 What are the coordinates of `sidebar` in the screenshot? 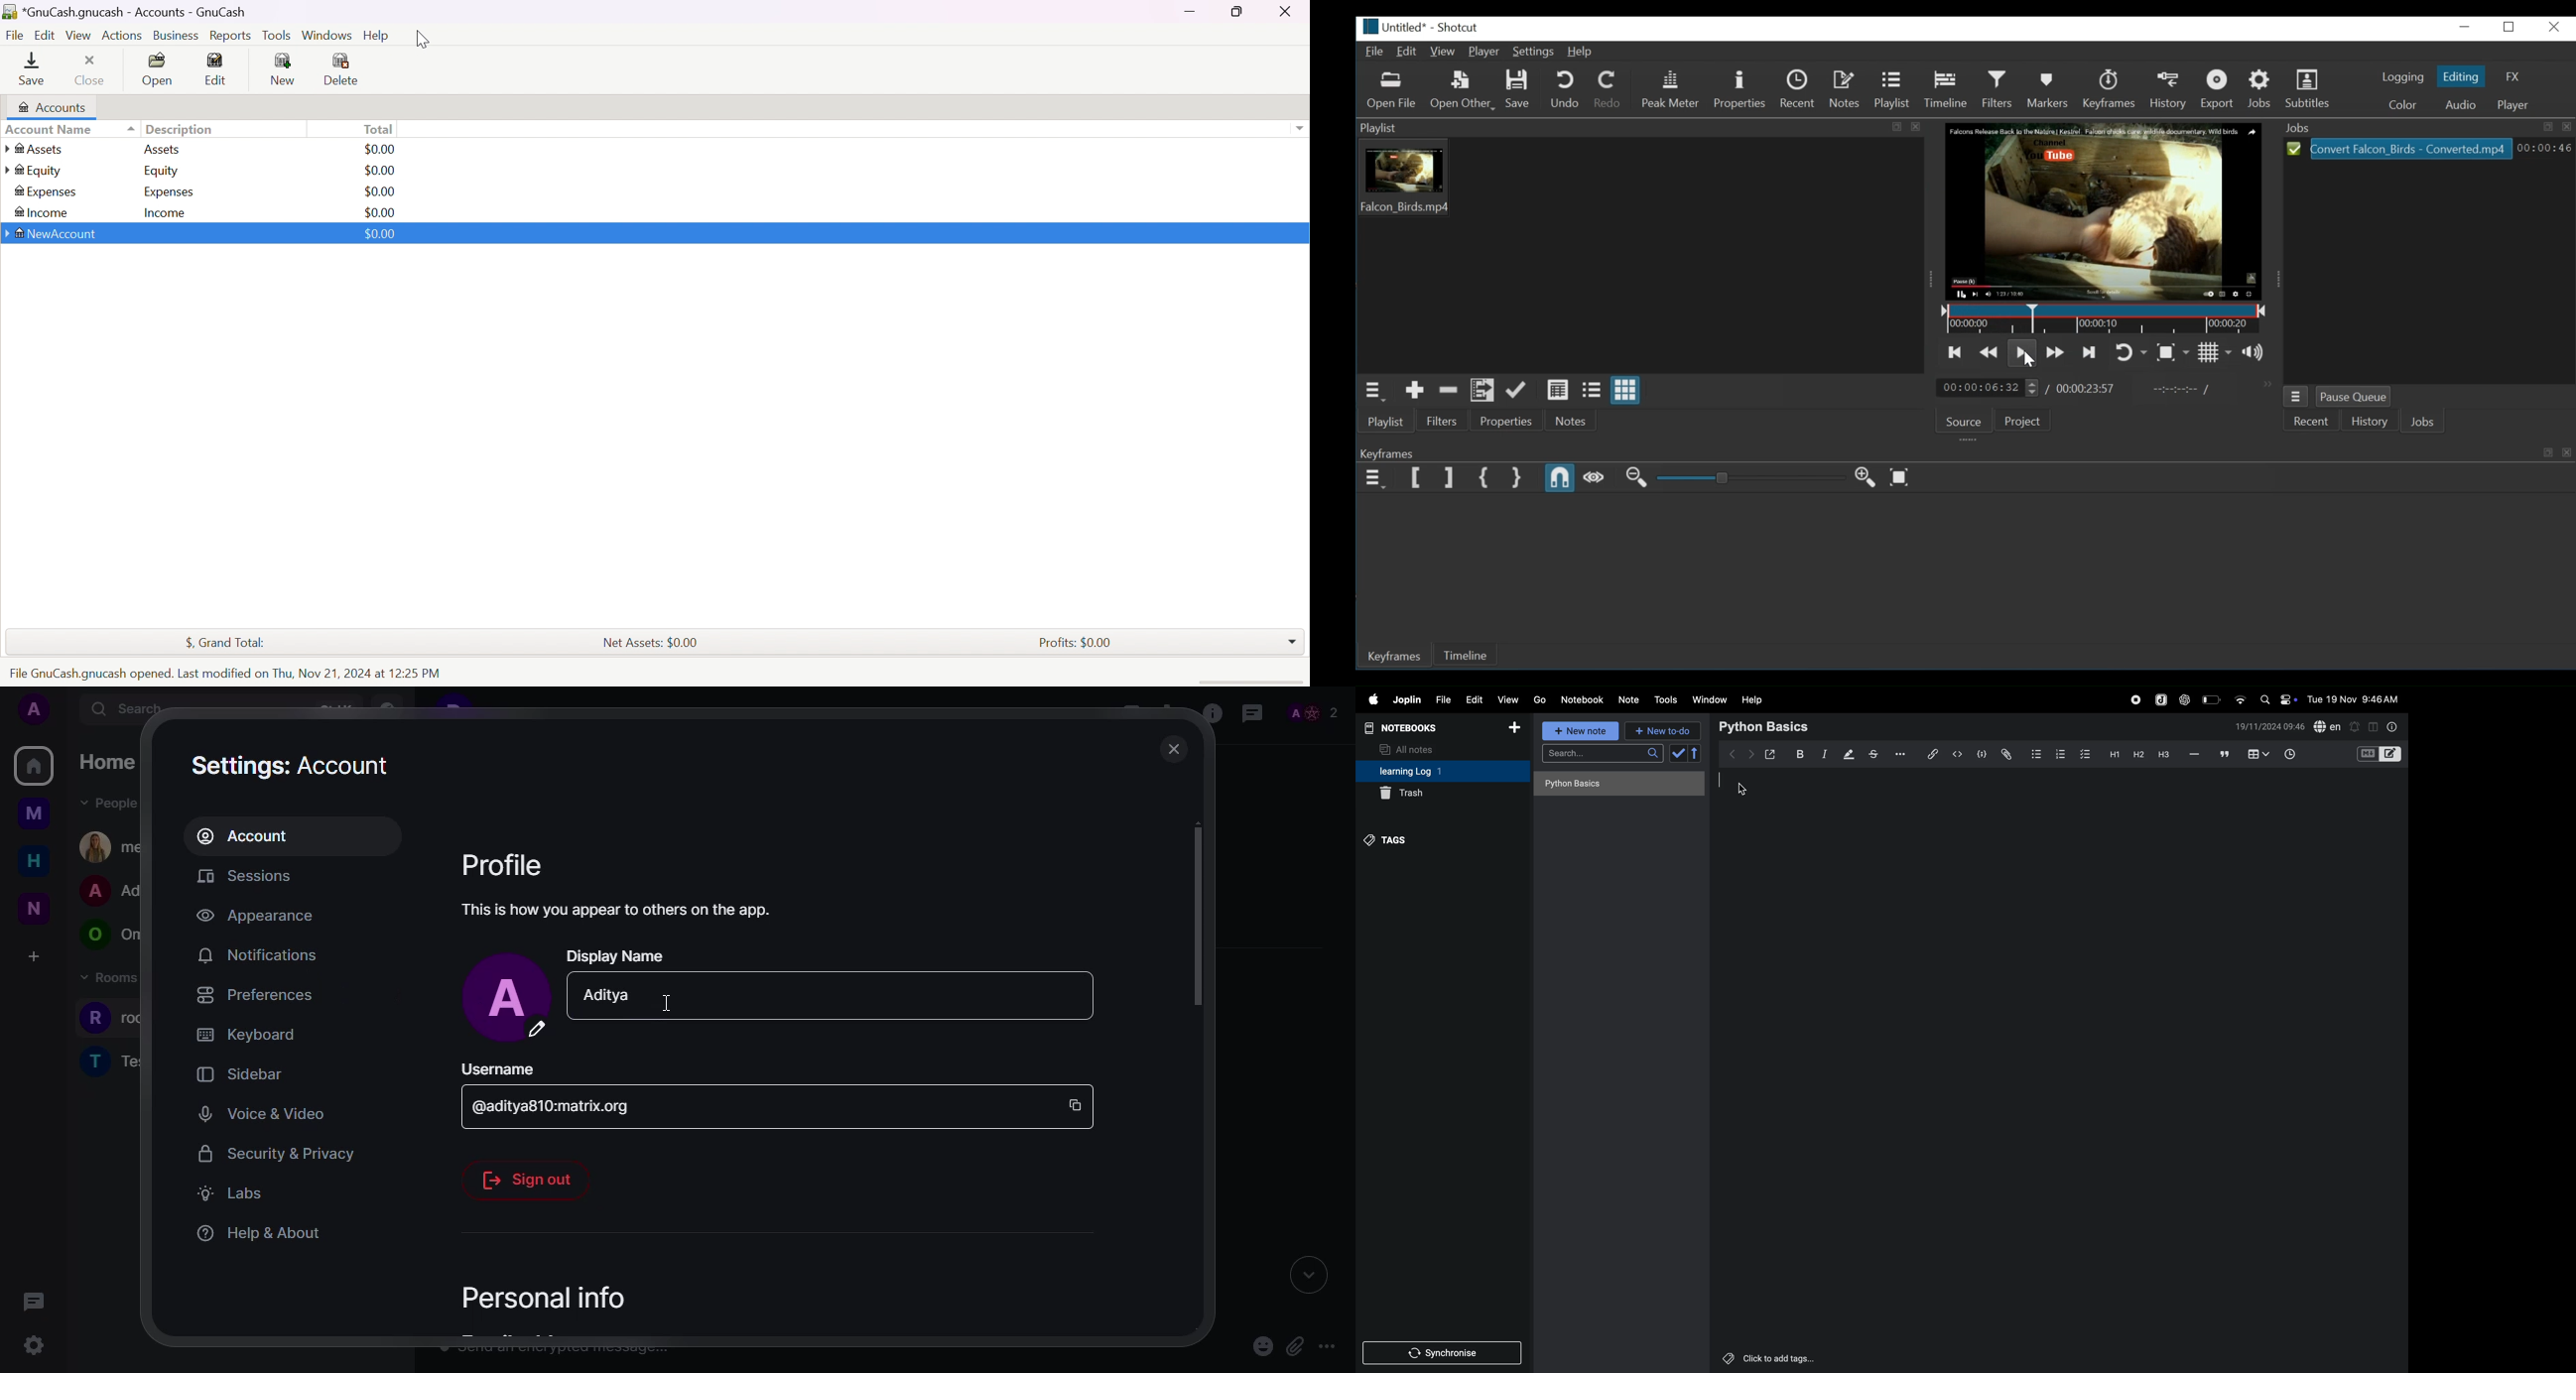 It's located at (242, 1073).